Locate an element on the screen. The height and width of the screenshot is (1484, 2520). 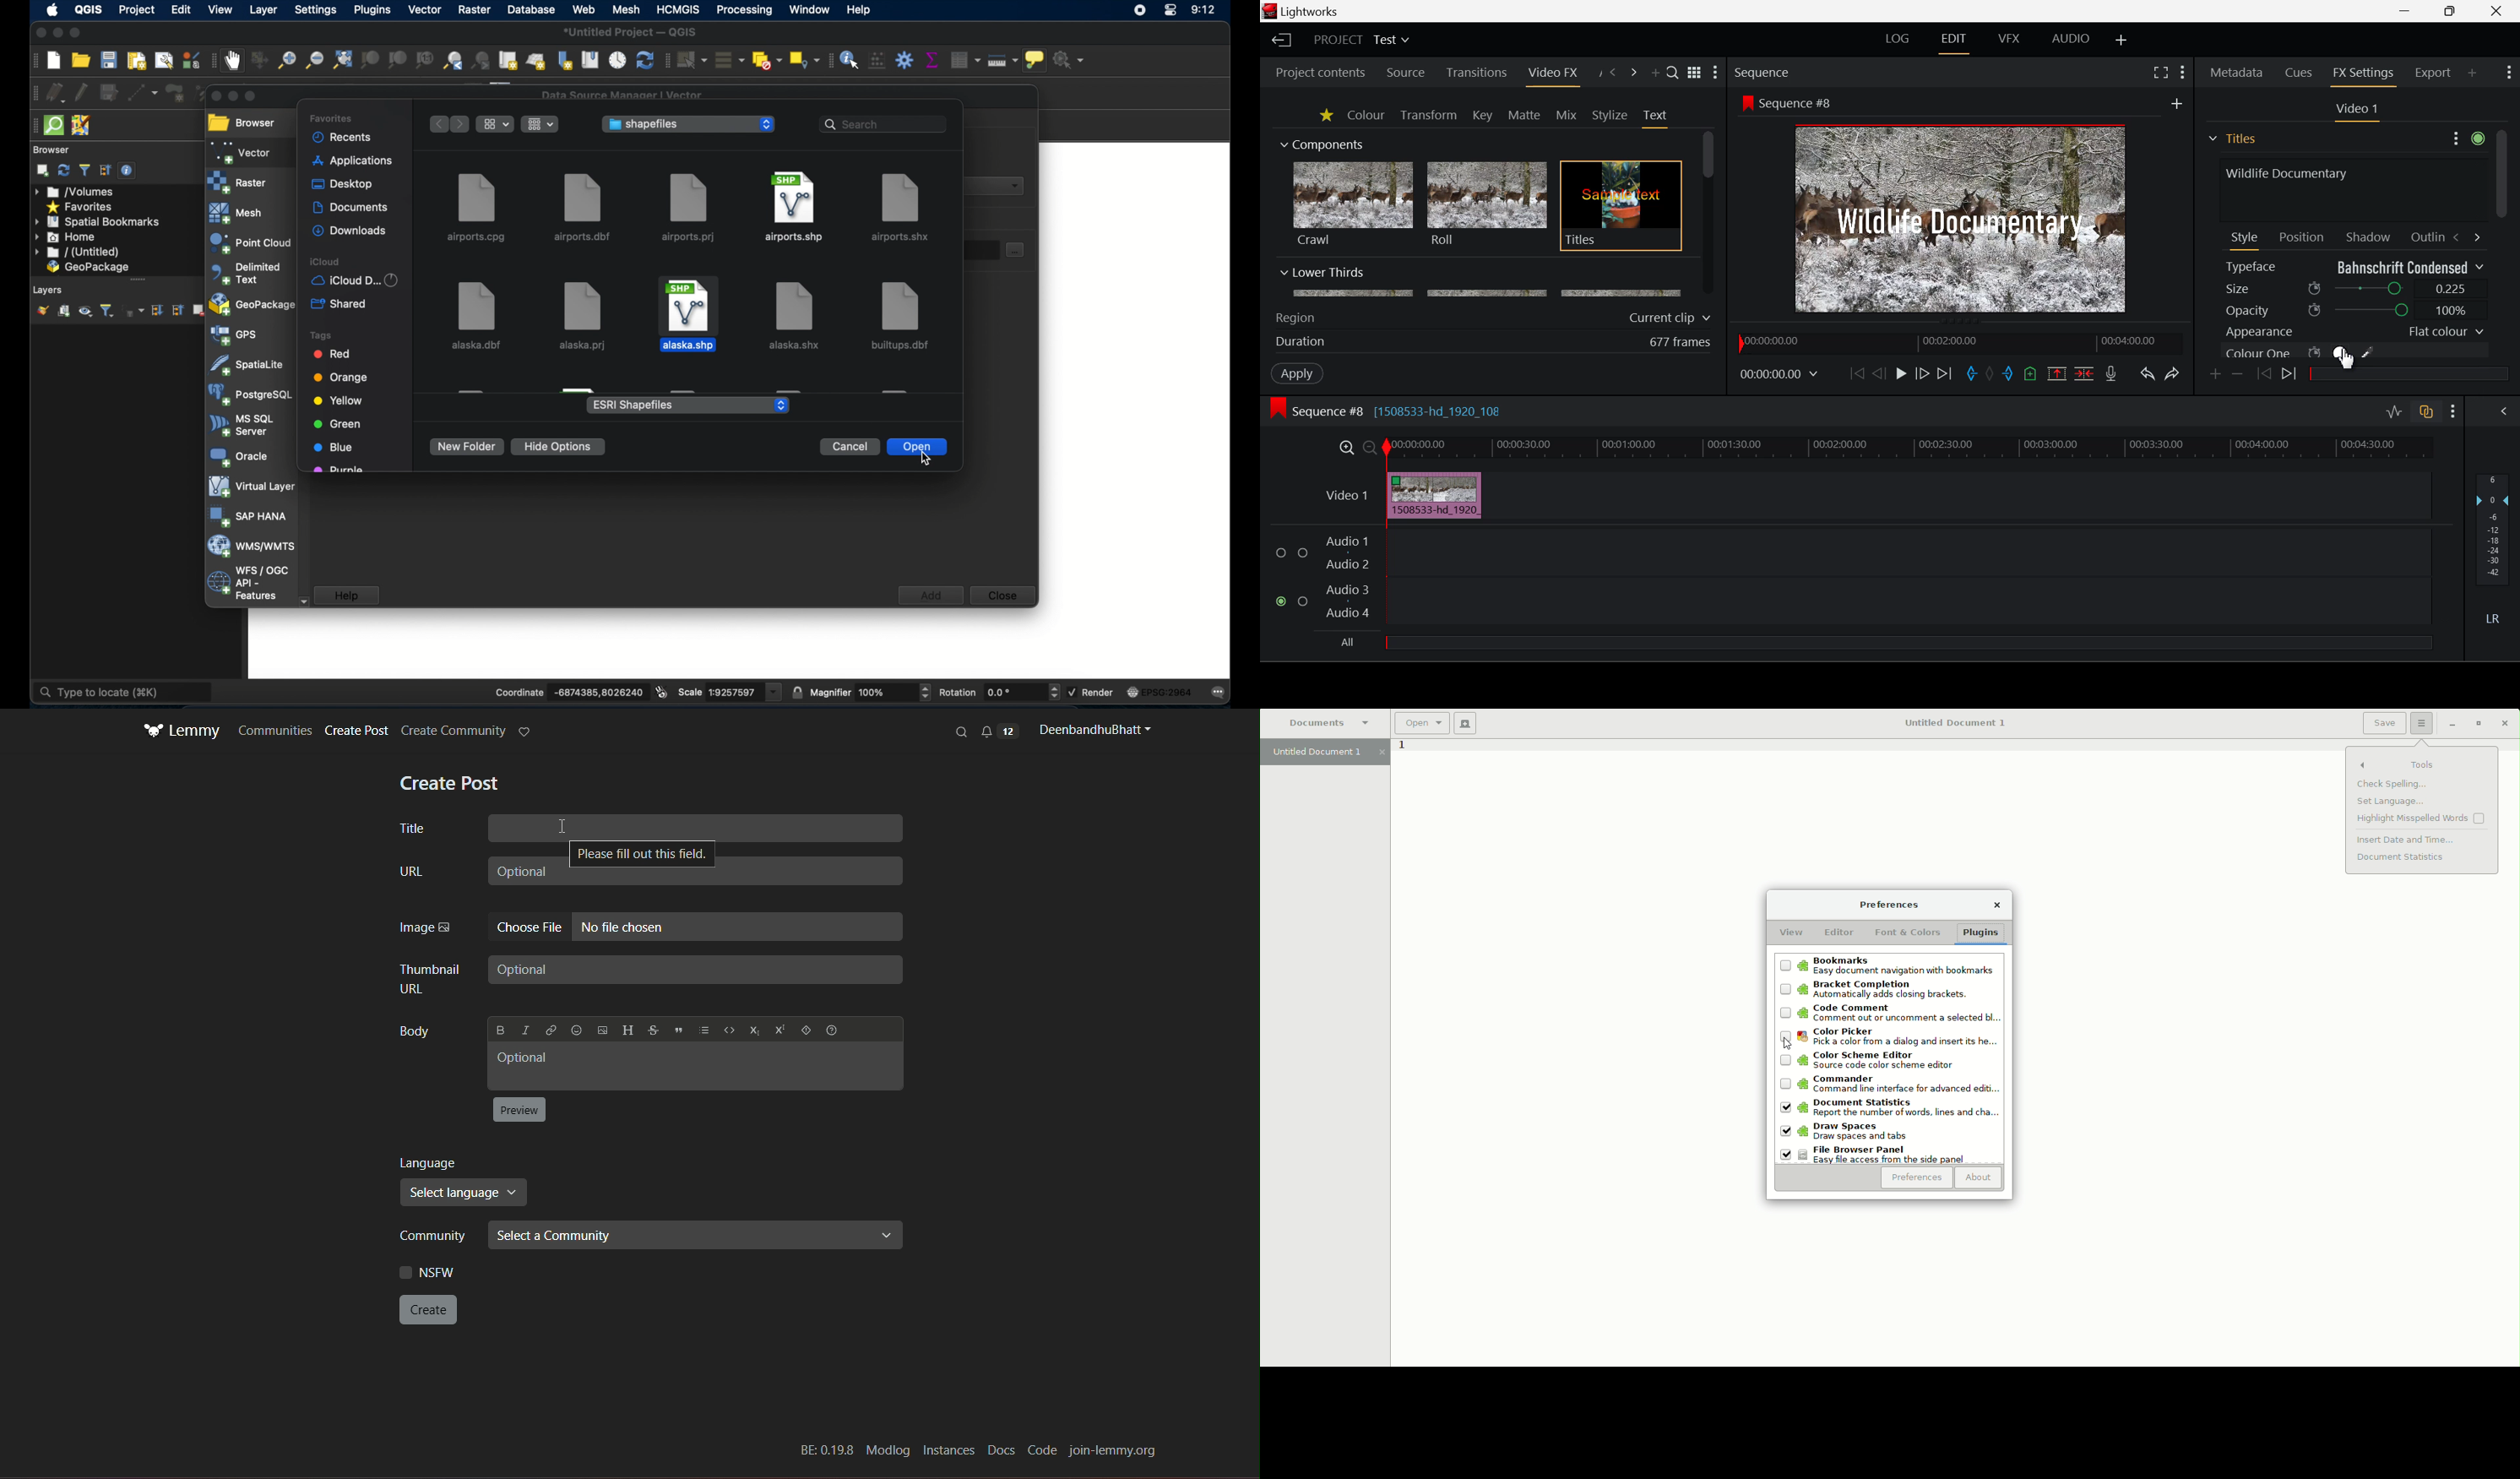
button is located at coordinates (521, 1109).